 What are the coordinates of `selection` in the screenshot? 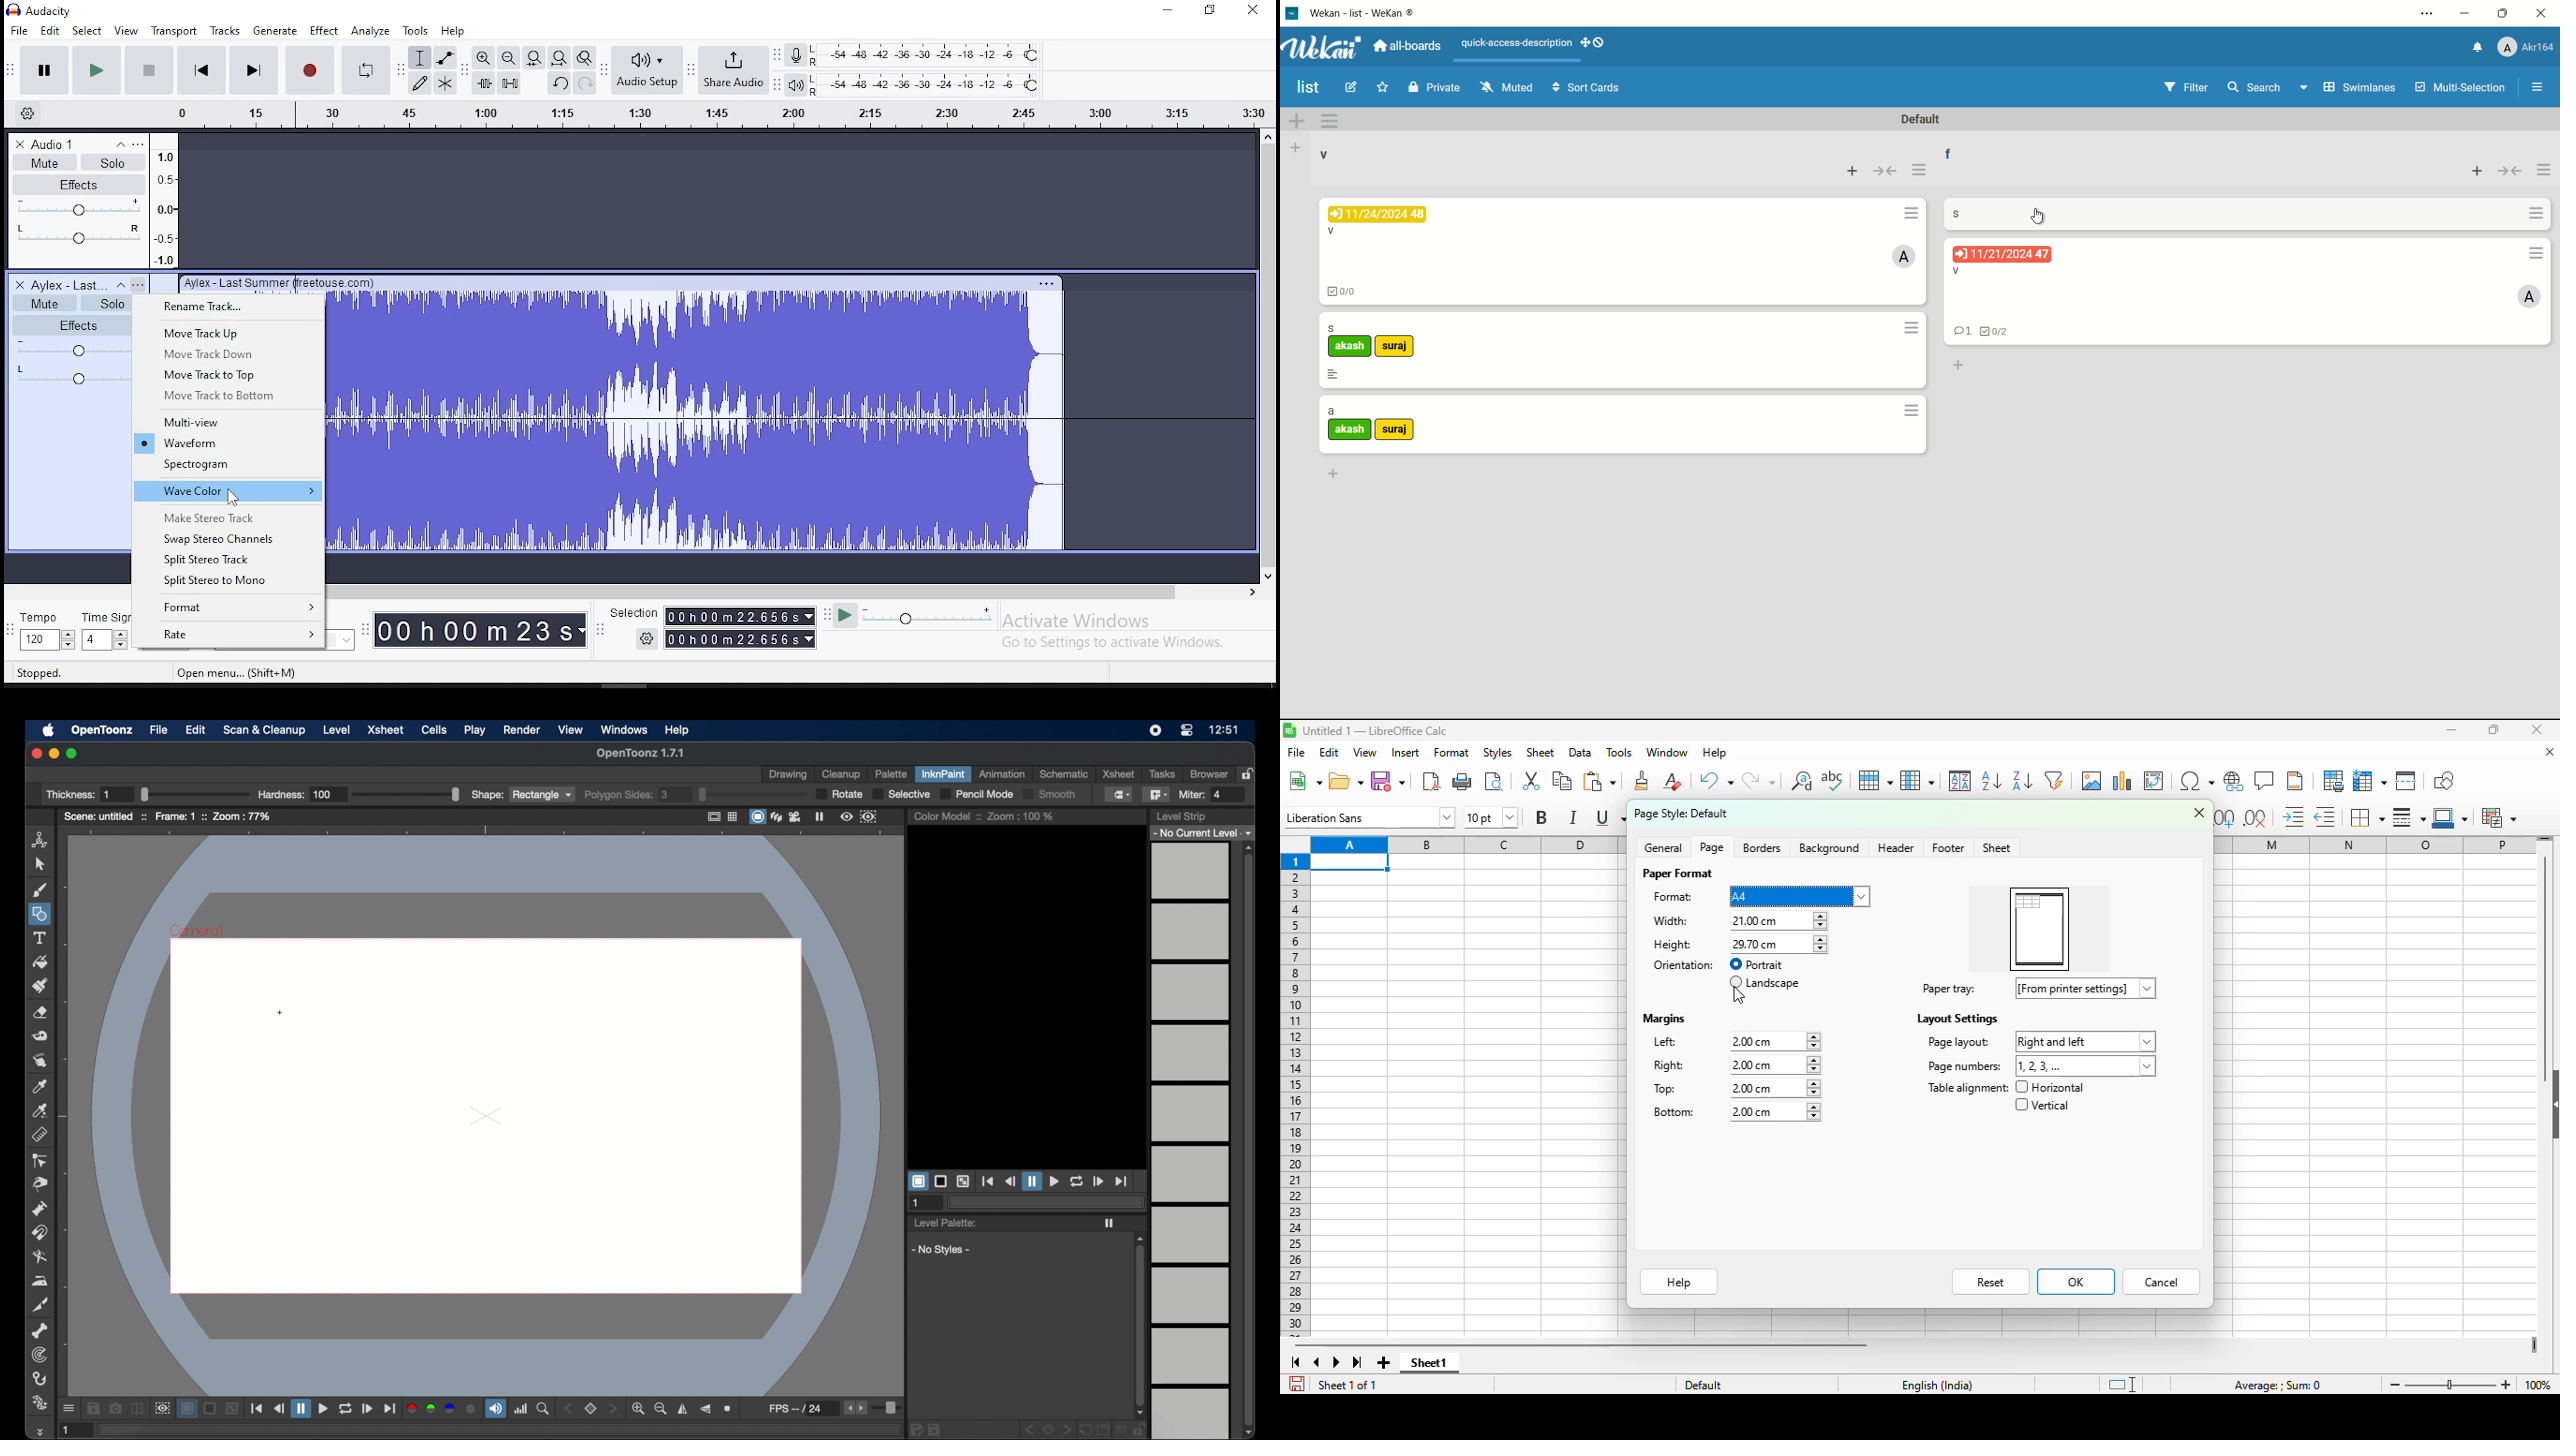 It's located at (710, 625).